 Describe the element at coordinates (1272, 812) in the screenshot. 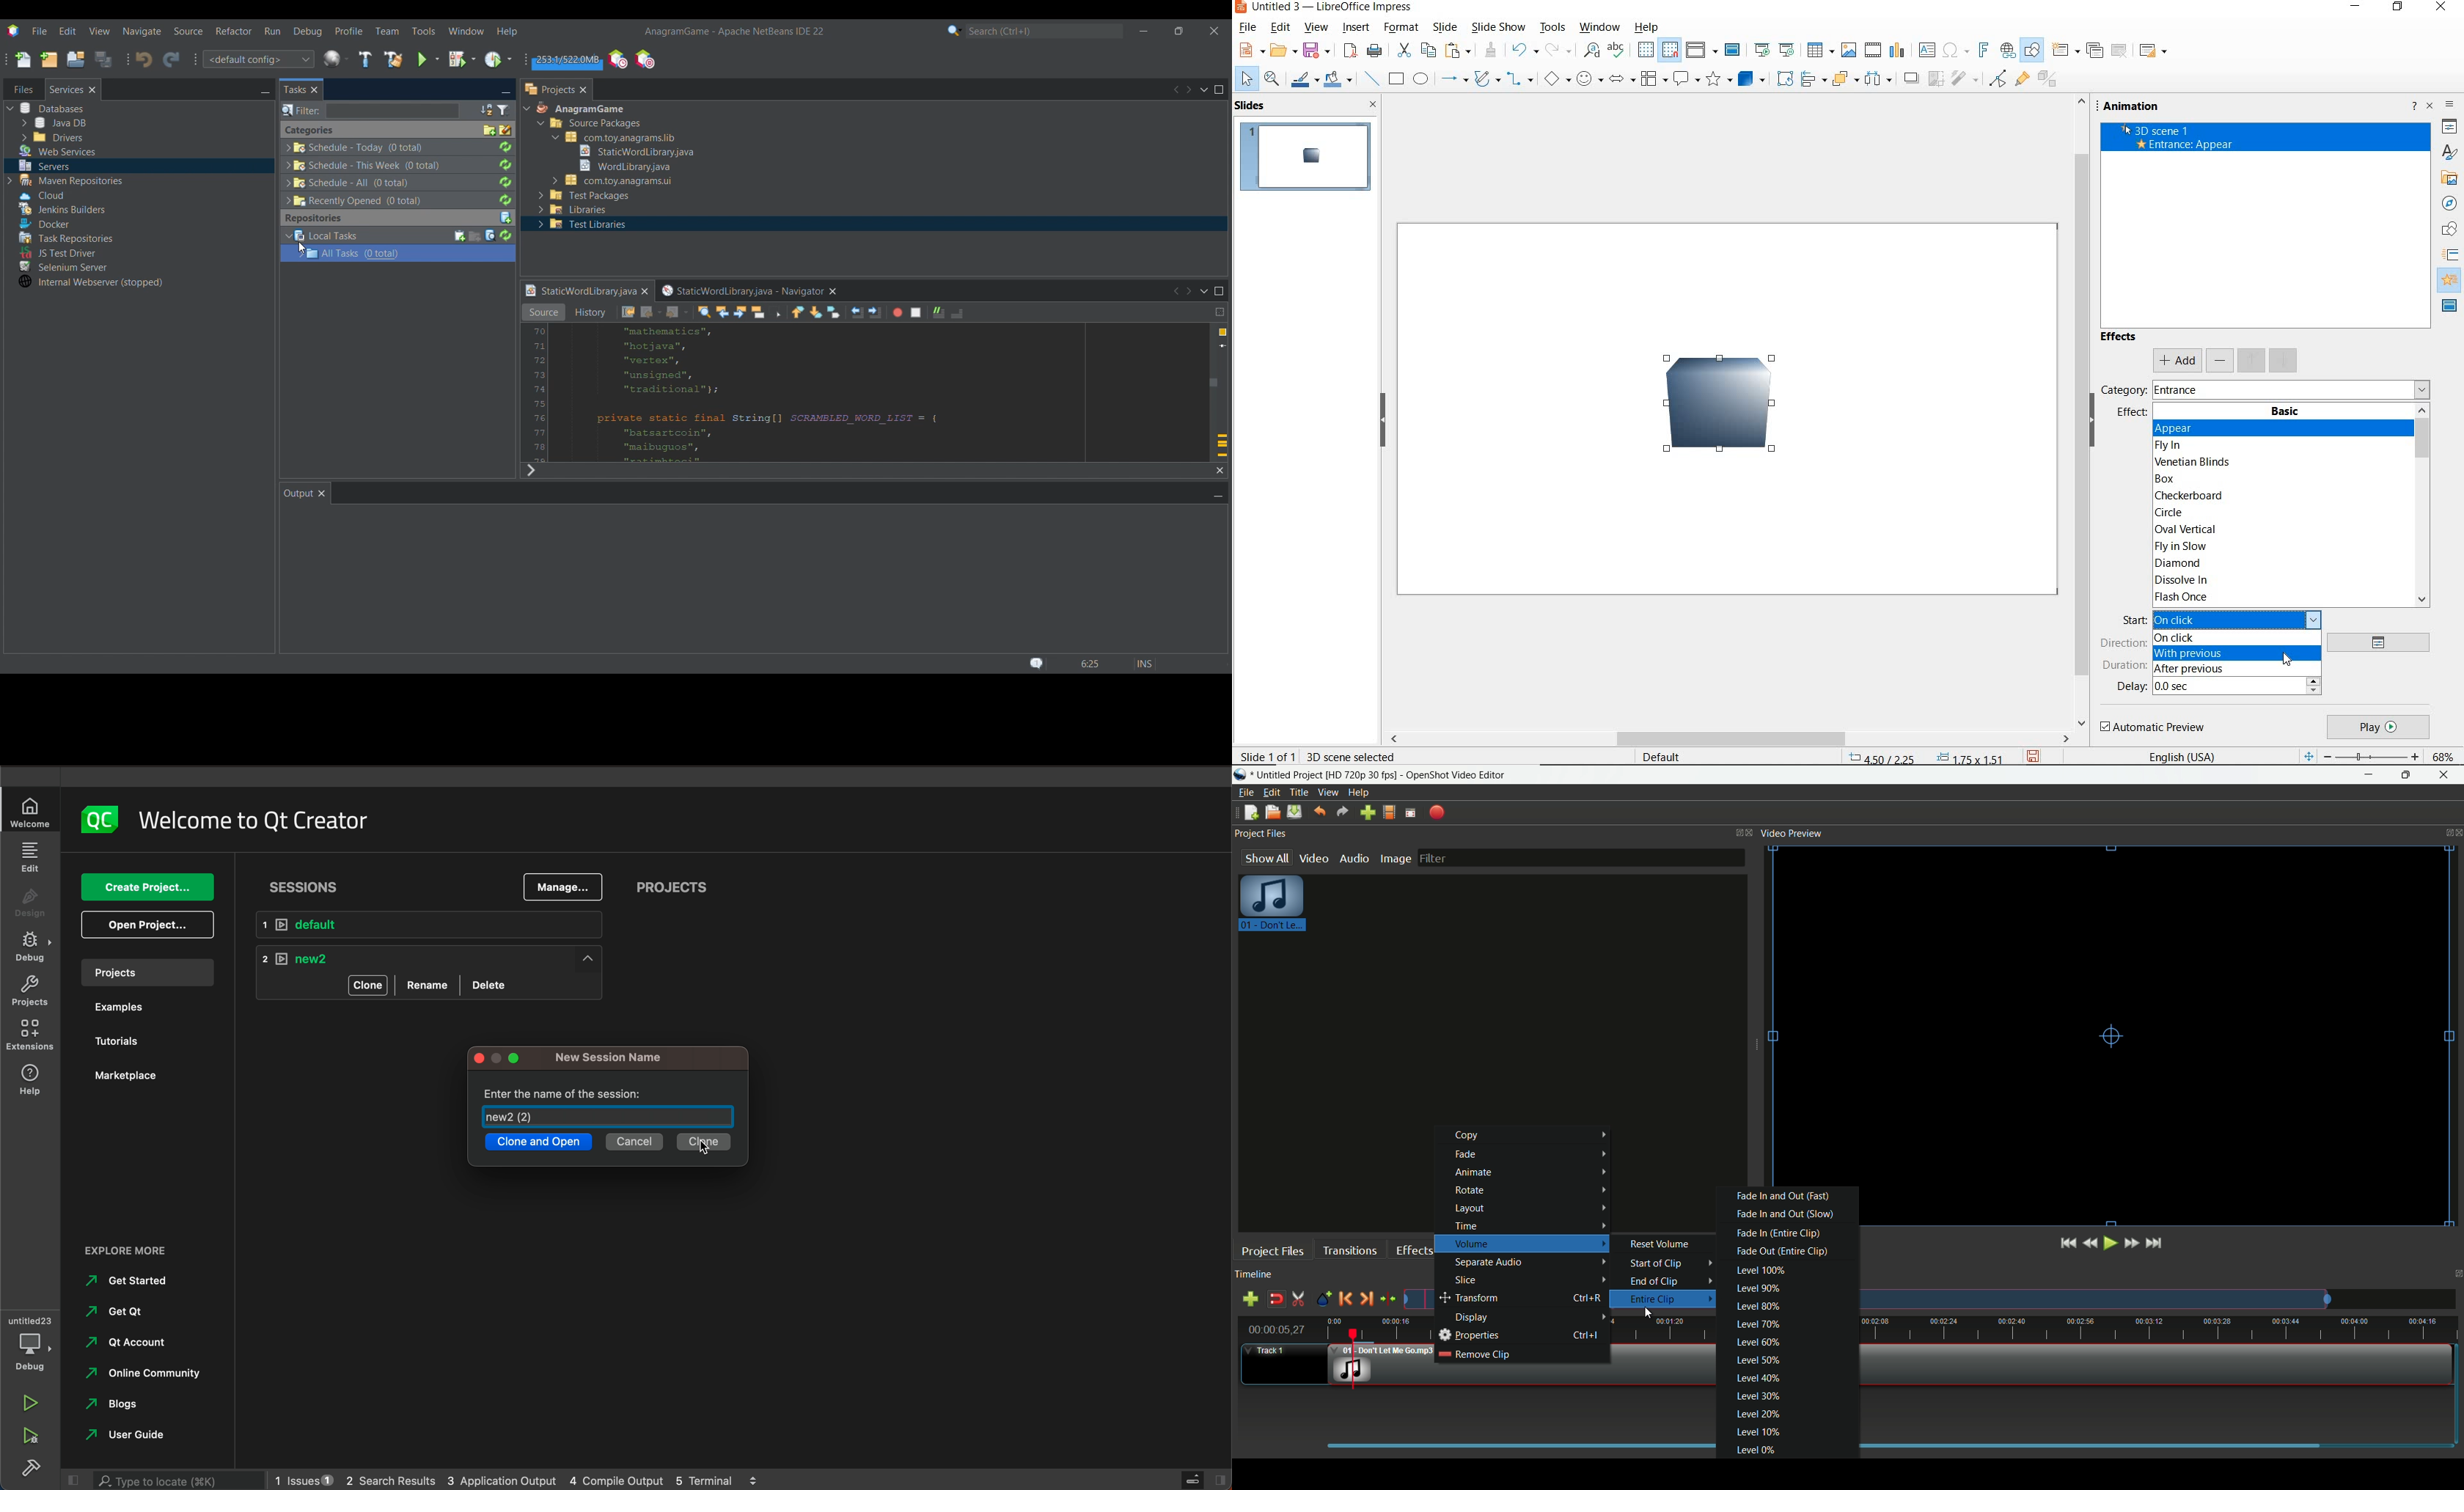

I see `open file` at that location.